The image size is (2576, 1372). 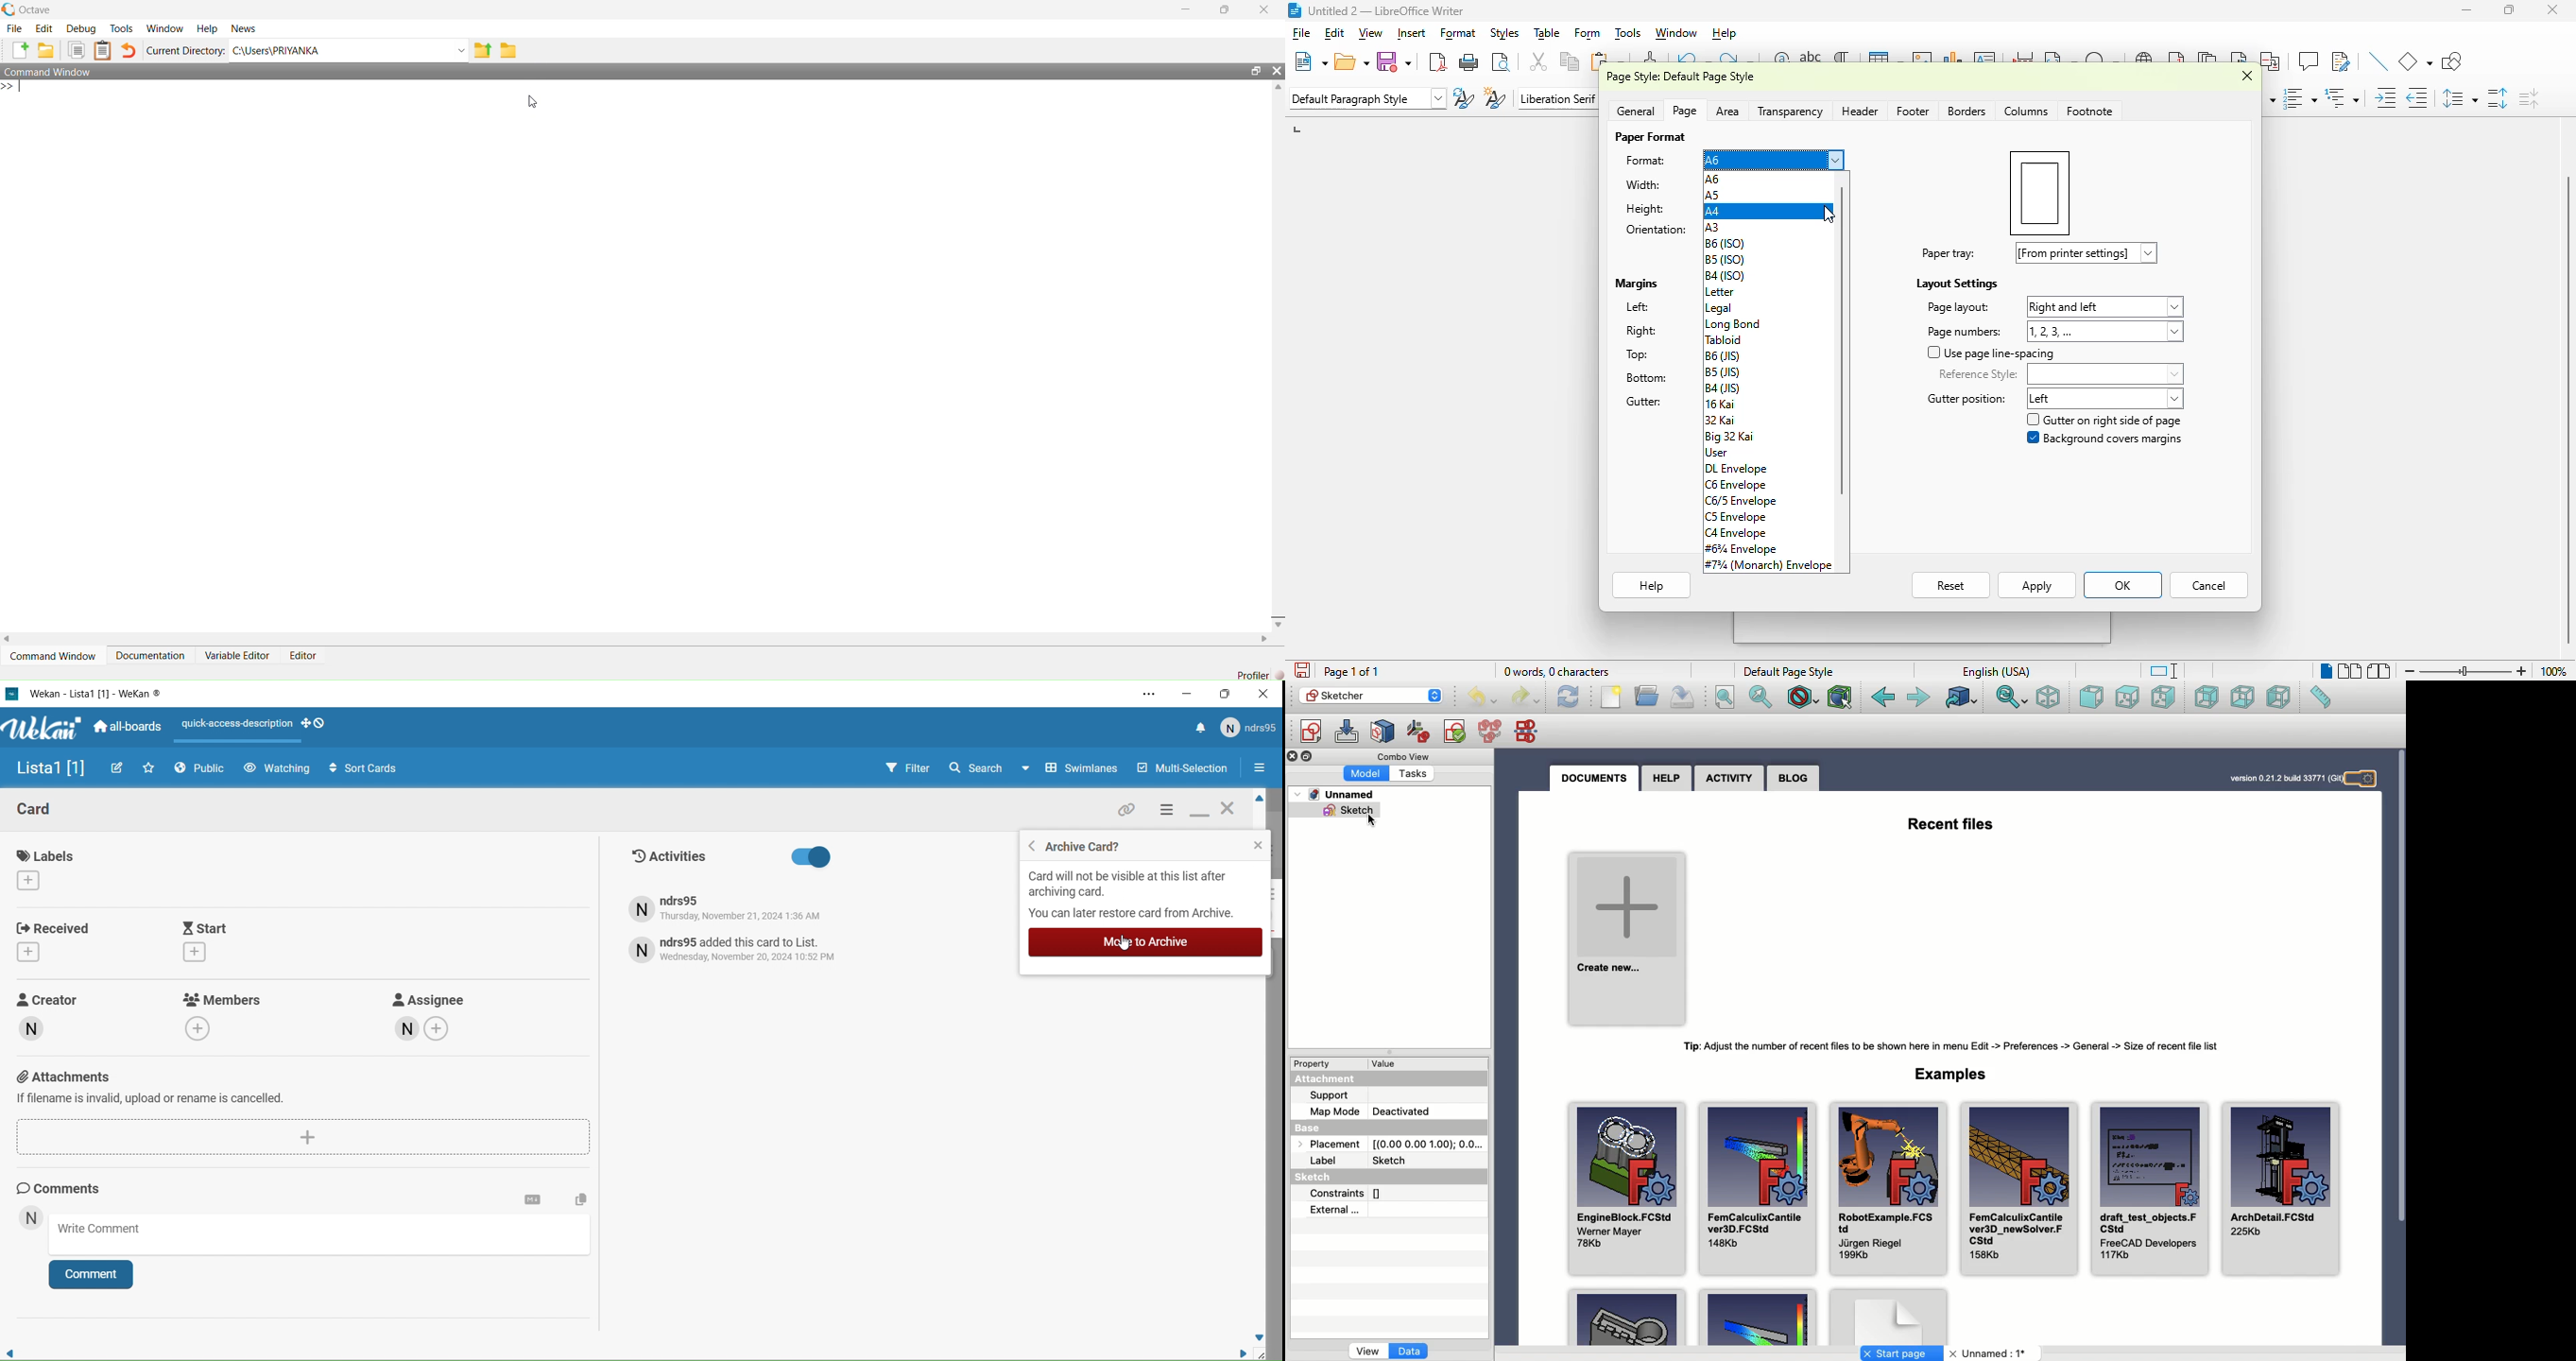 I want to click on Version, so click(x=2276, y=779).